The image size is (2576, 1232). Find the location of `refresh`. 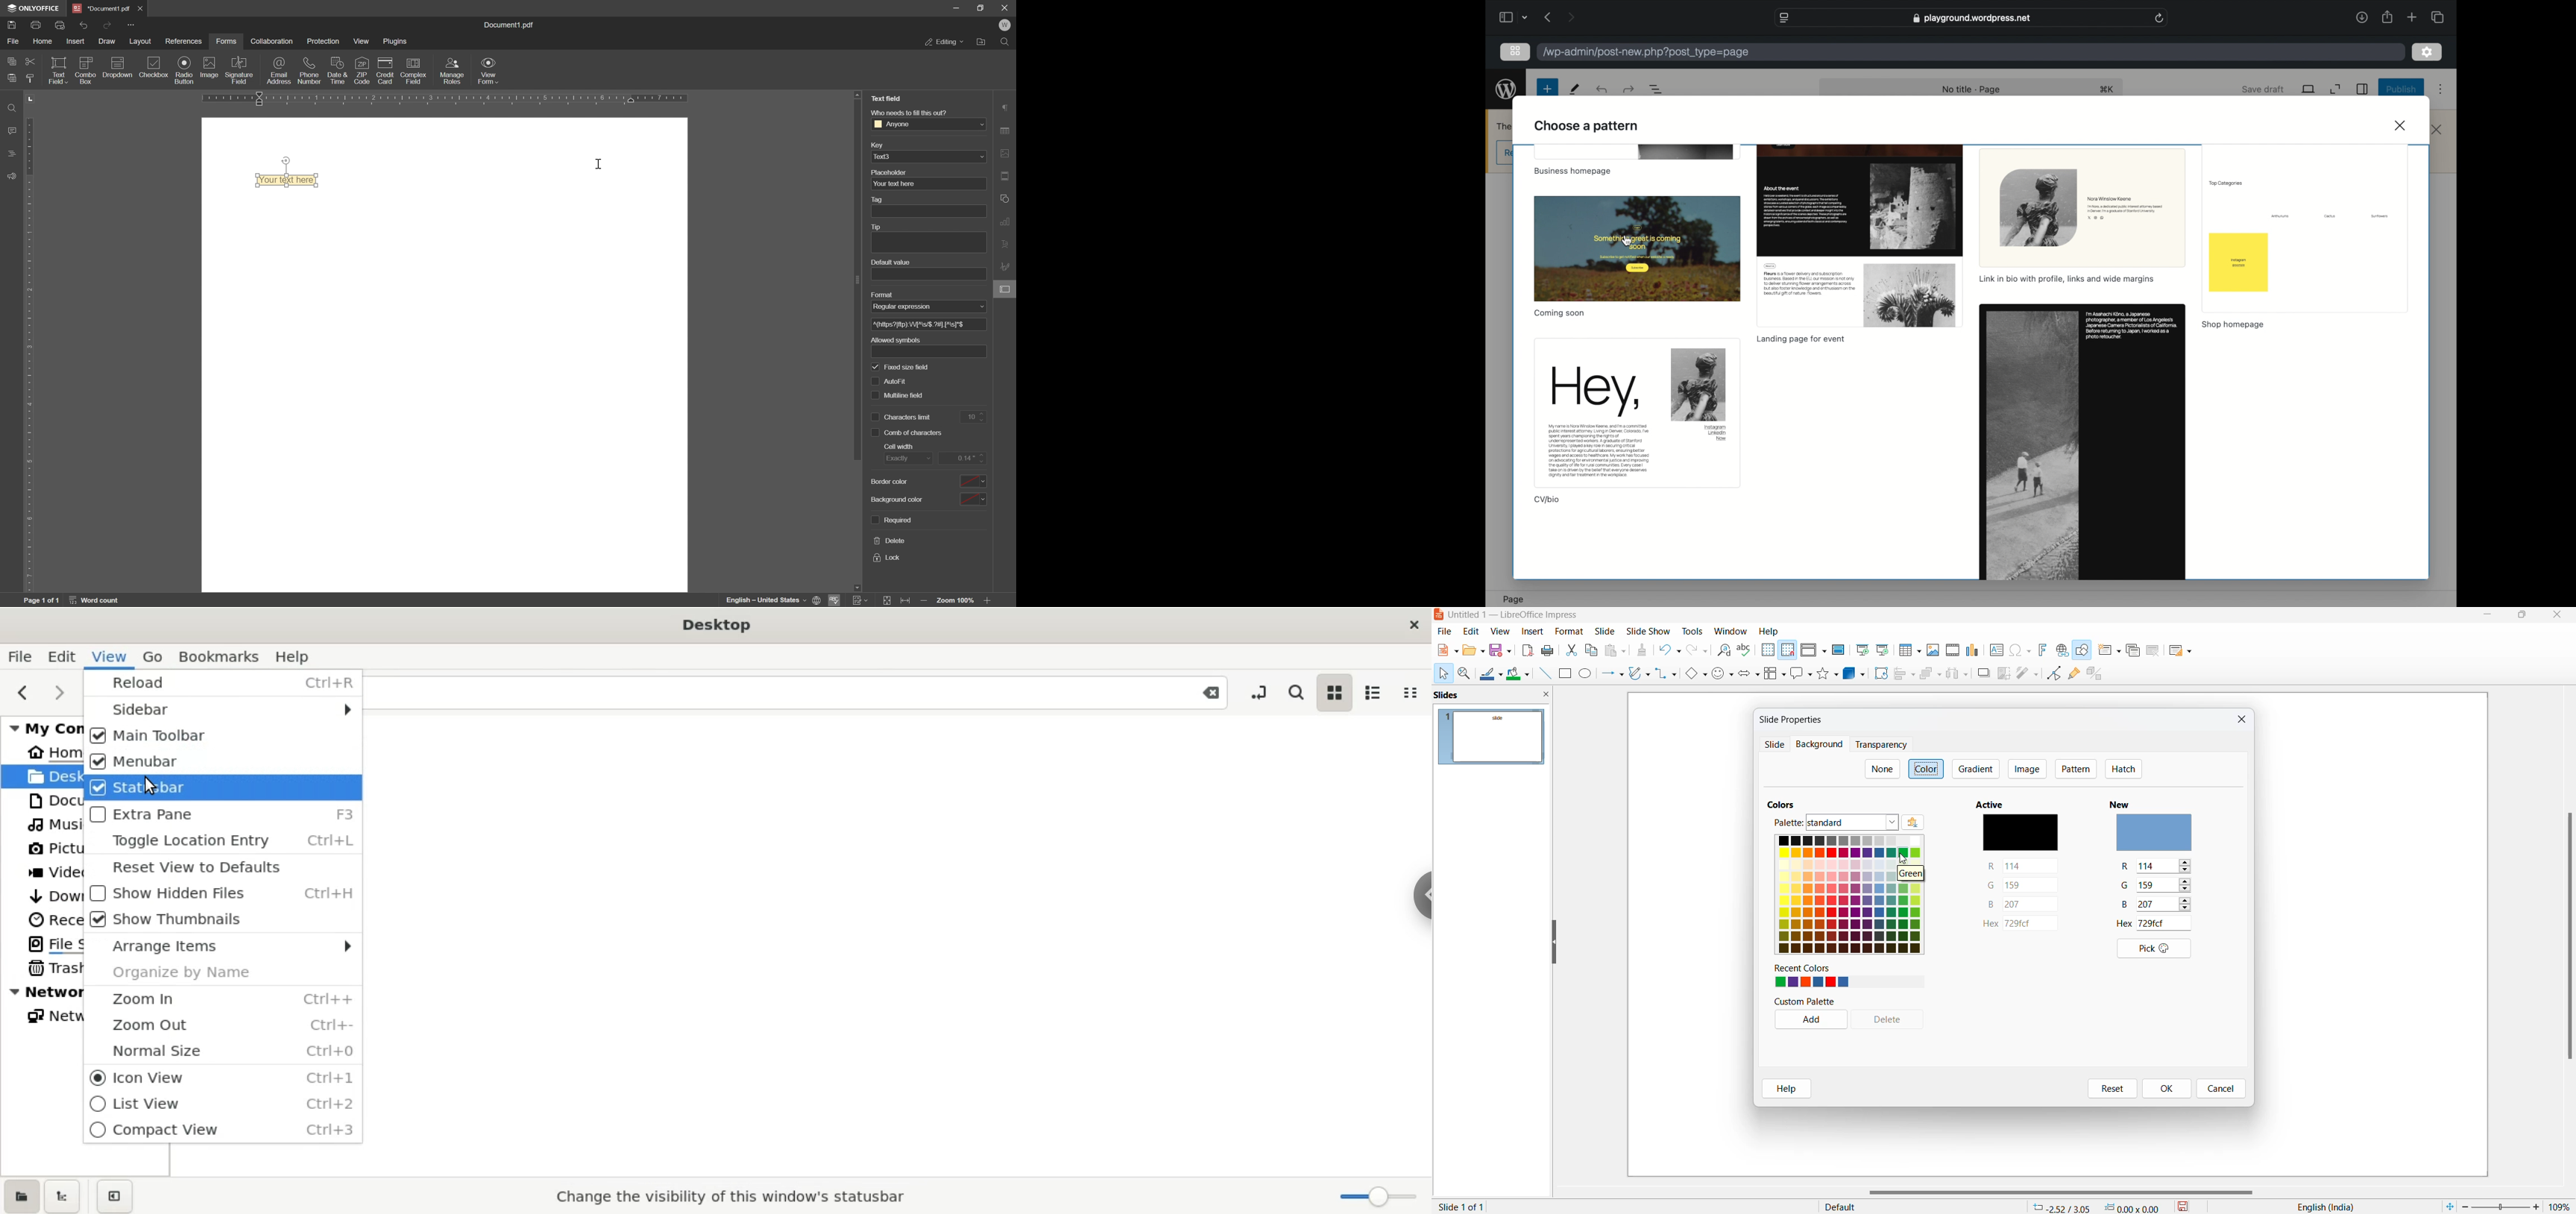

refresh is located at coordinates (2160, 19).